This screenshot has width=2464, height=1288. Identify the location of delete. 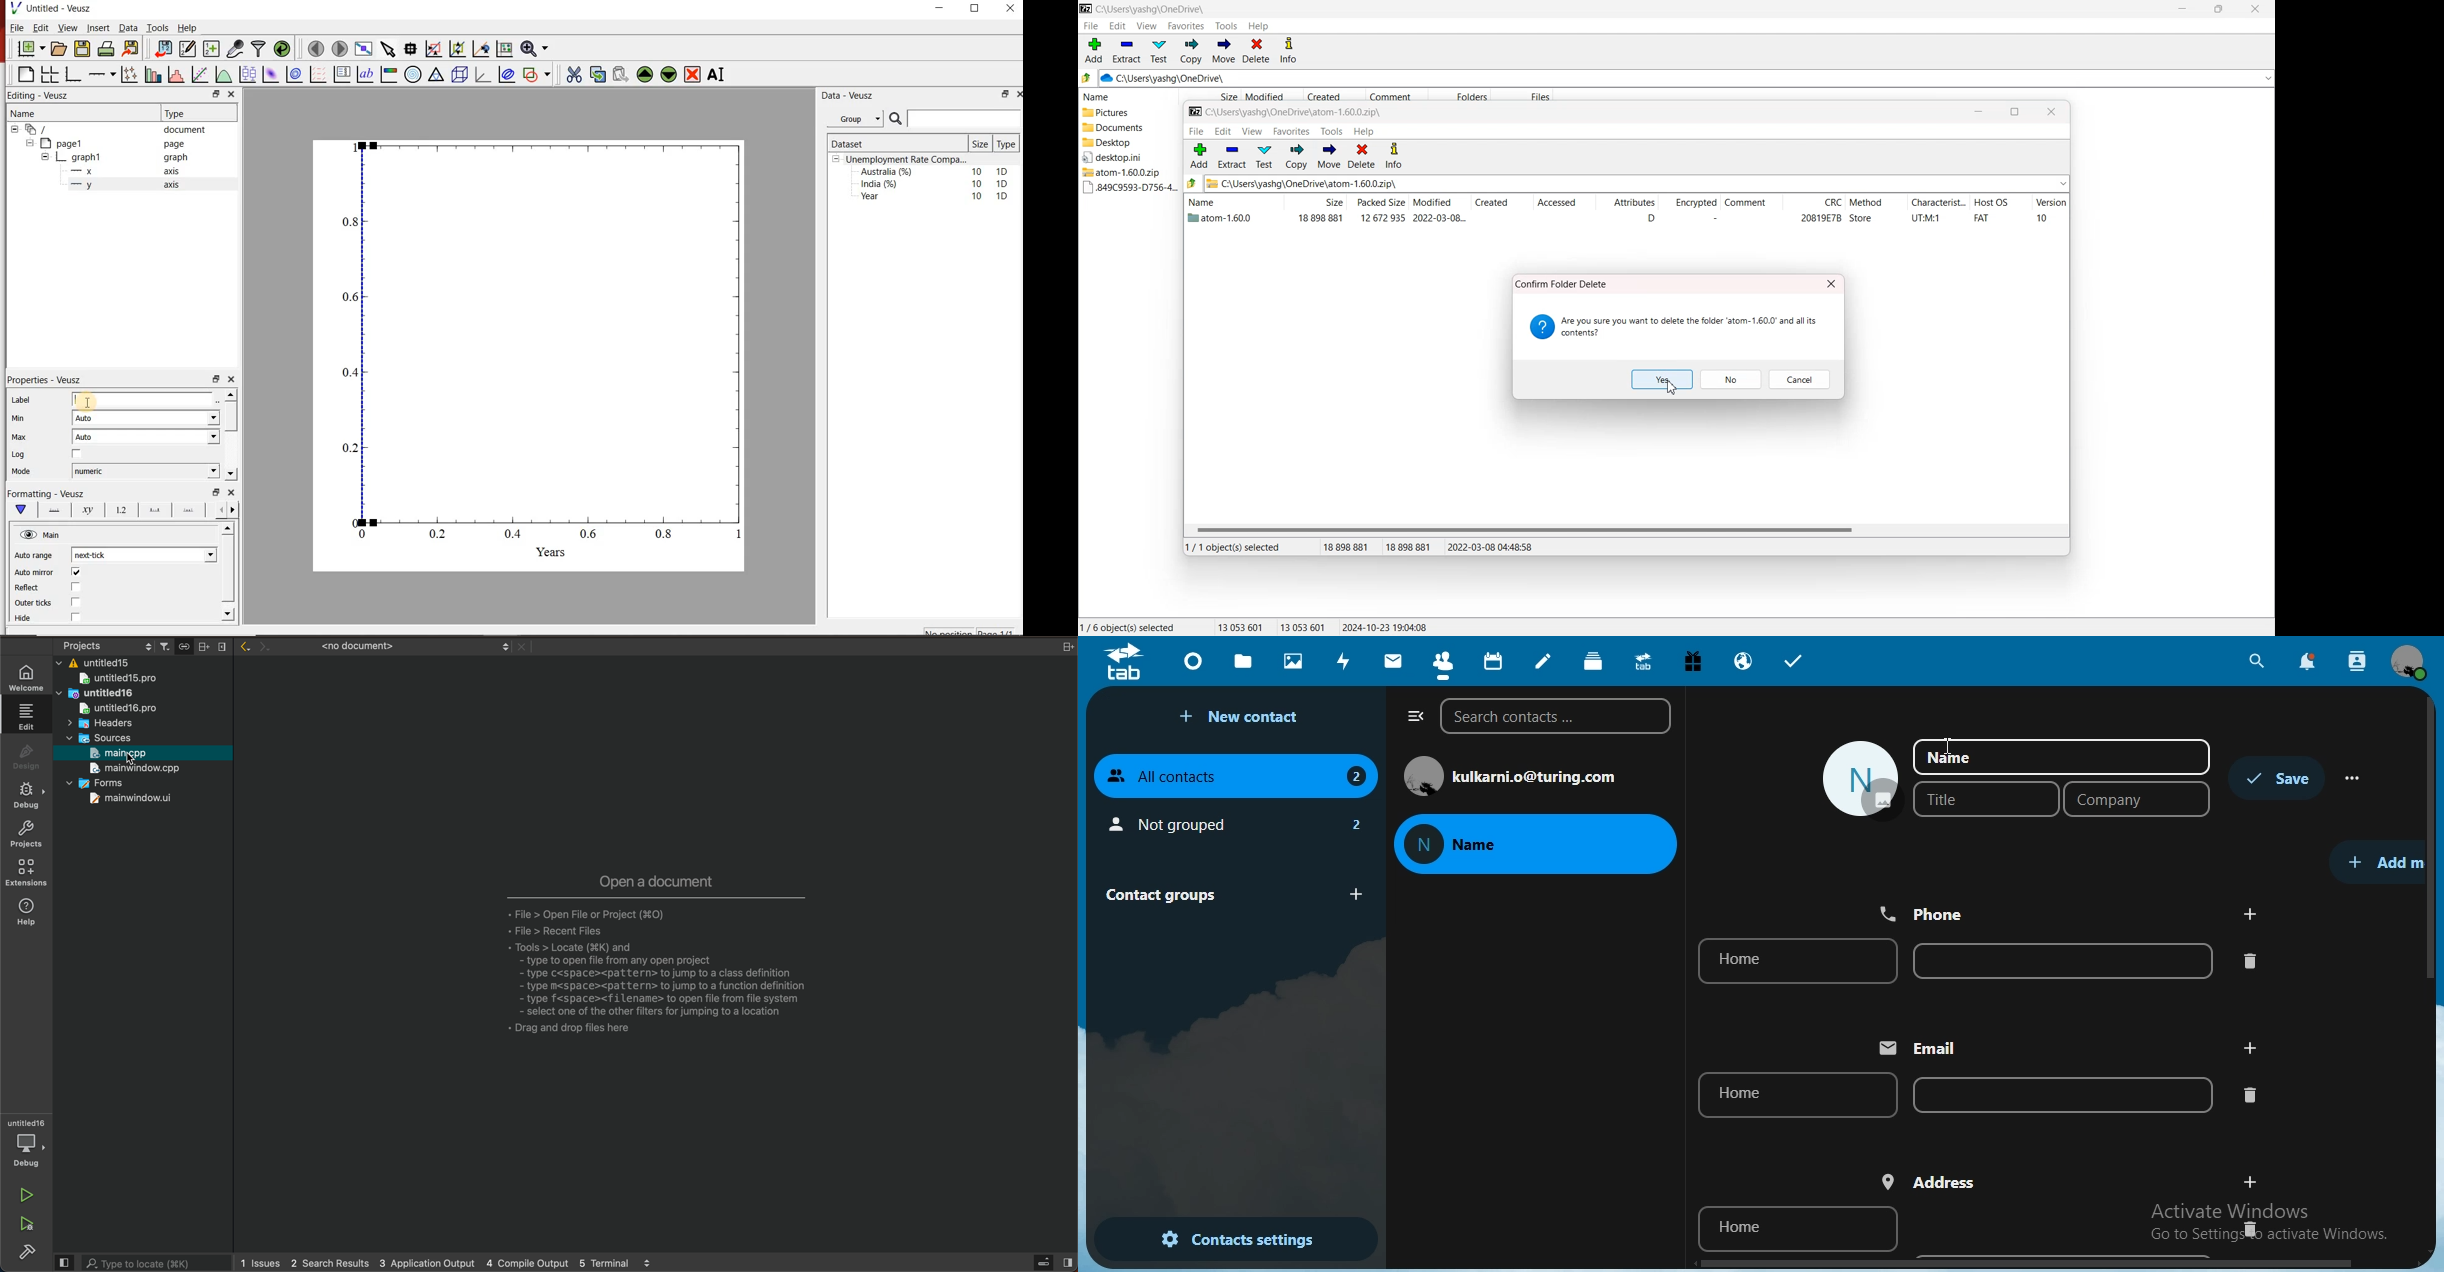
(2252, 960).